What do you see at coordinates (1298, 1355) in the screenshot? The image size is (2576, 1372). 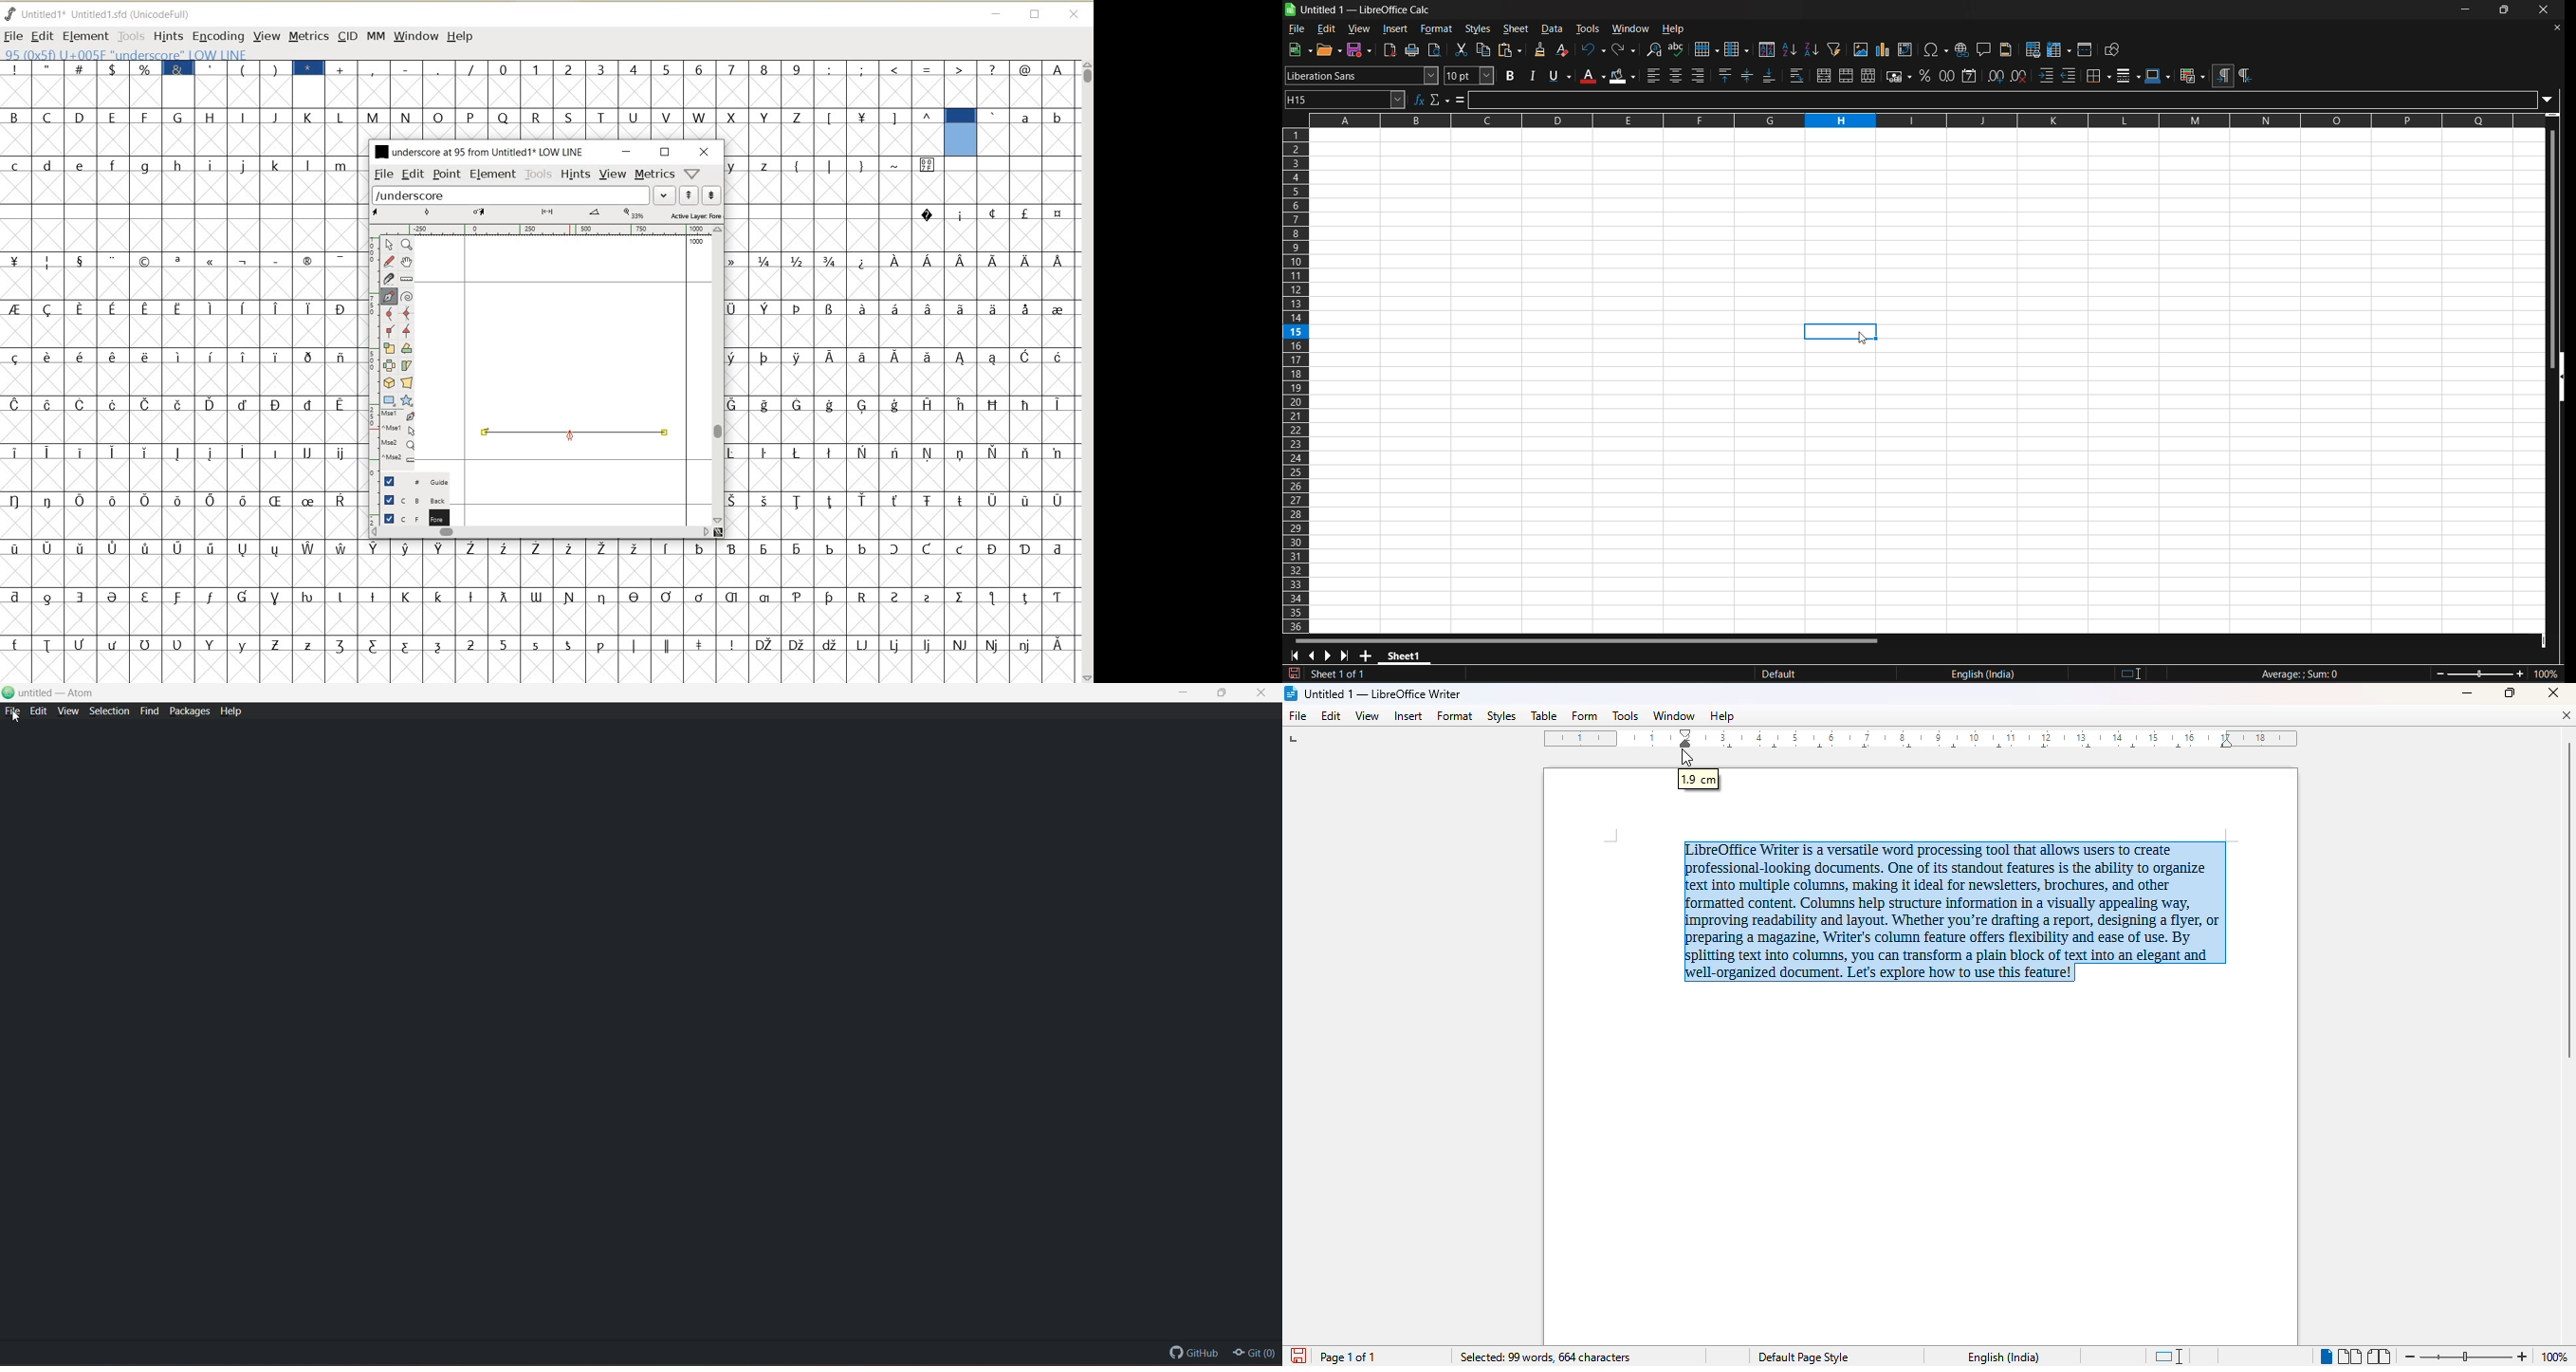 I see `save document` at bounding box center [1298, 1355].